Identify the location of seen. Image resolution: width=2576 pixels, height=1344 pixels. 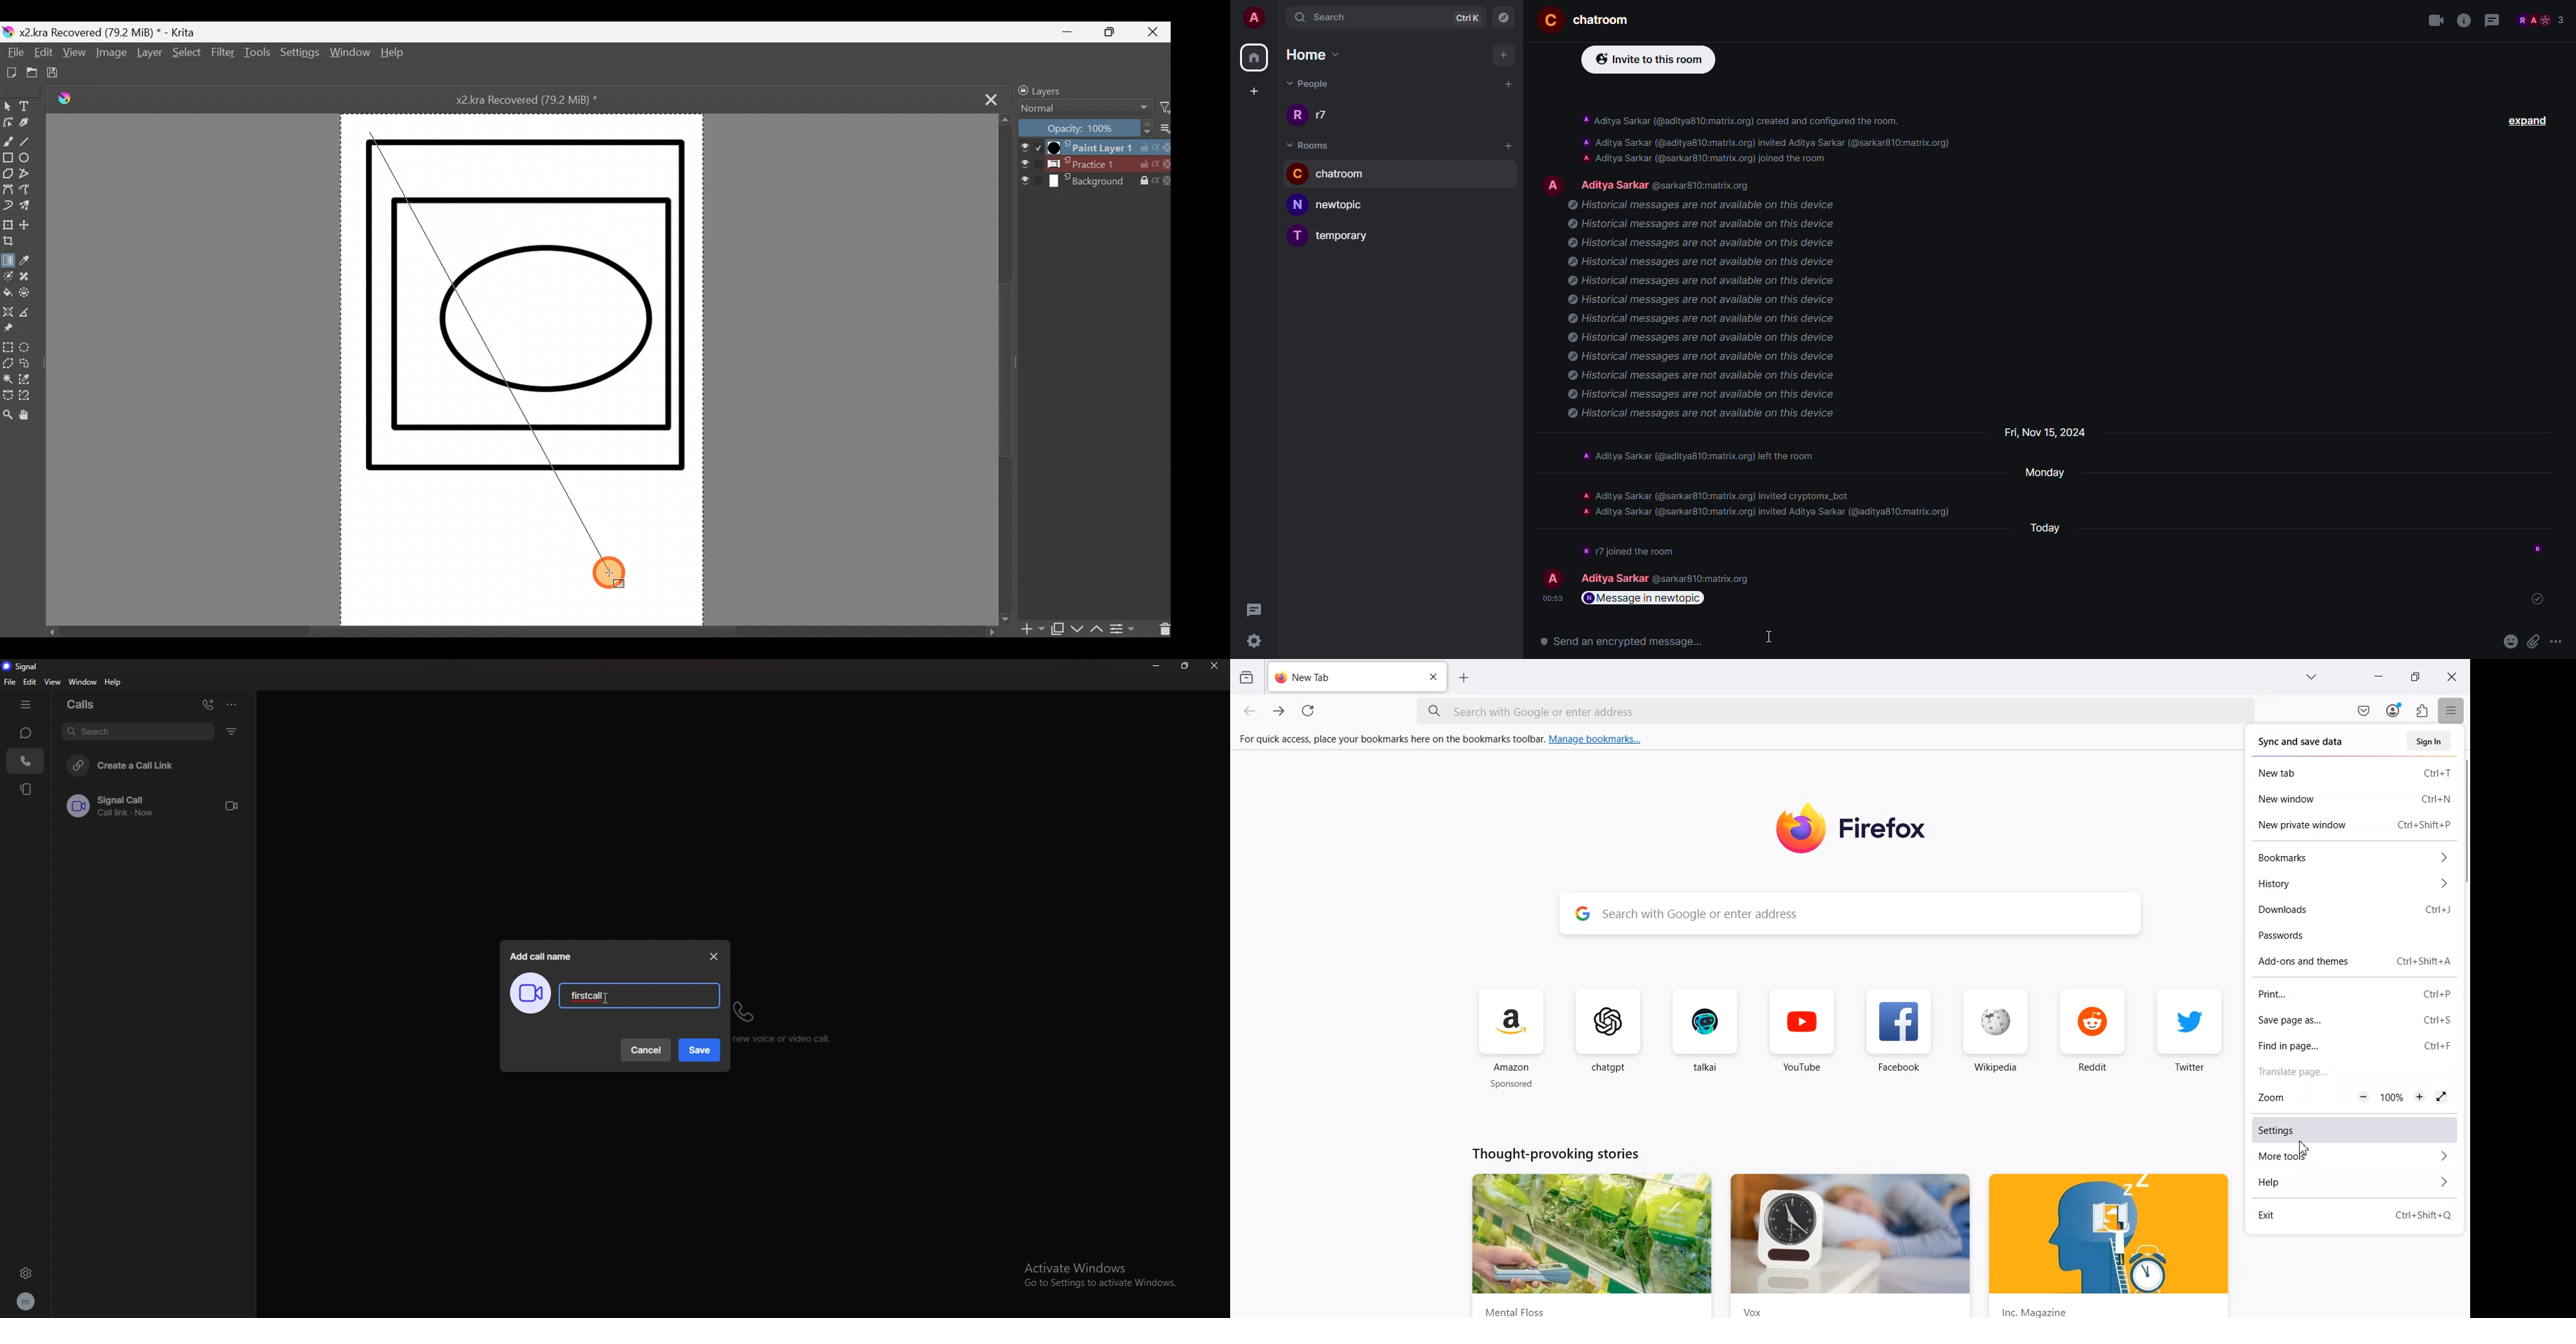
(2540, 545).